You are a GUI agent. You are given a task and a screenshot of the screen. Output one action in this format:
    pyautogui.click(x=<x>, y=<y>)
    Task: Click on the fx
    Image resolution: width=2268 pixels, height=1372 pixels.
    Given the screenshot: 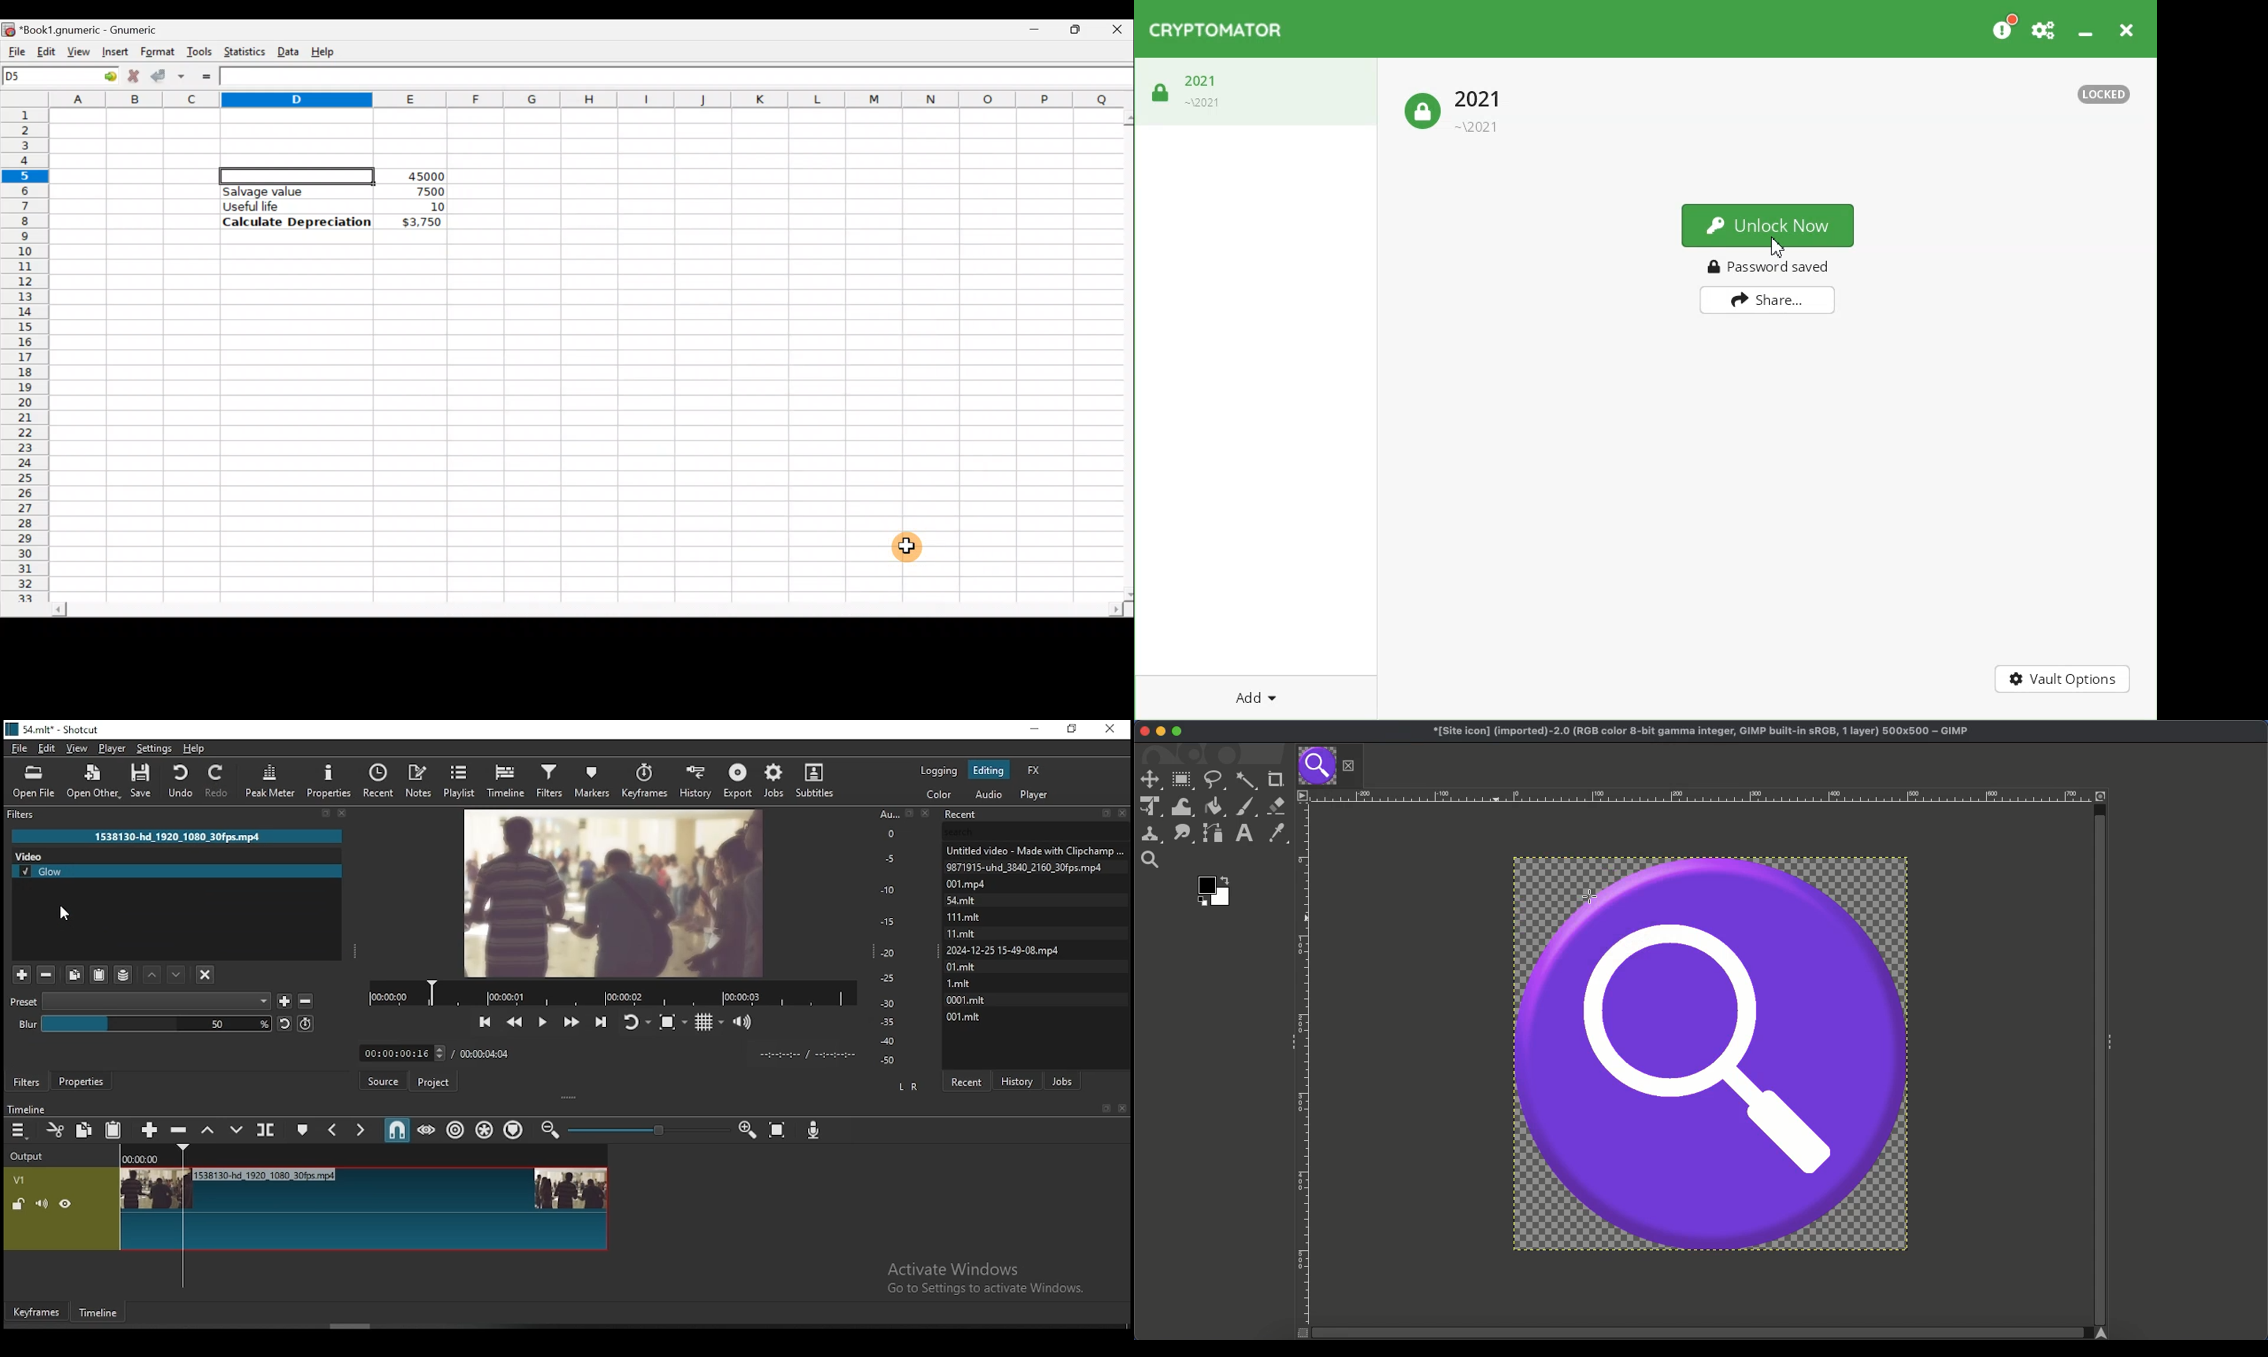 What is the action you would take?
    pyautogui.click(x=1034, y=770)
    